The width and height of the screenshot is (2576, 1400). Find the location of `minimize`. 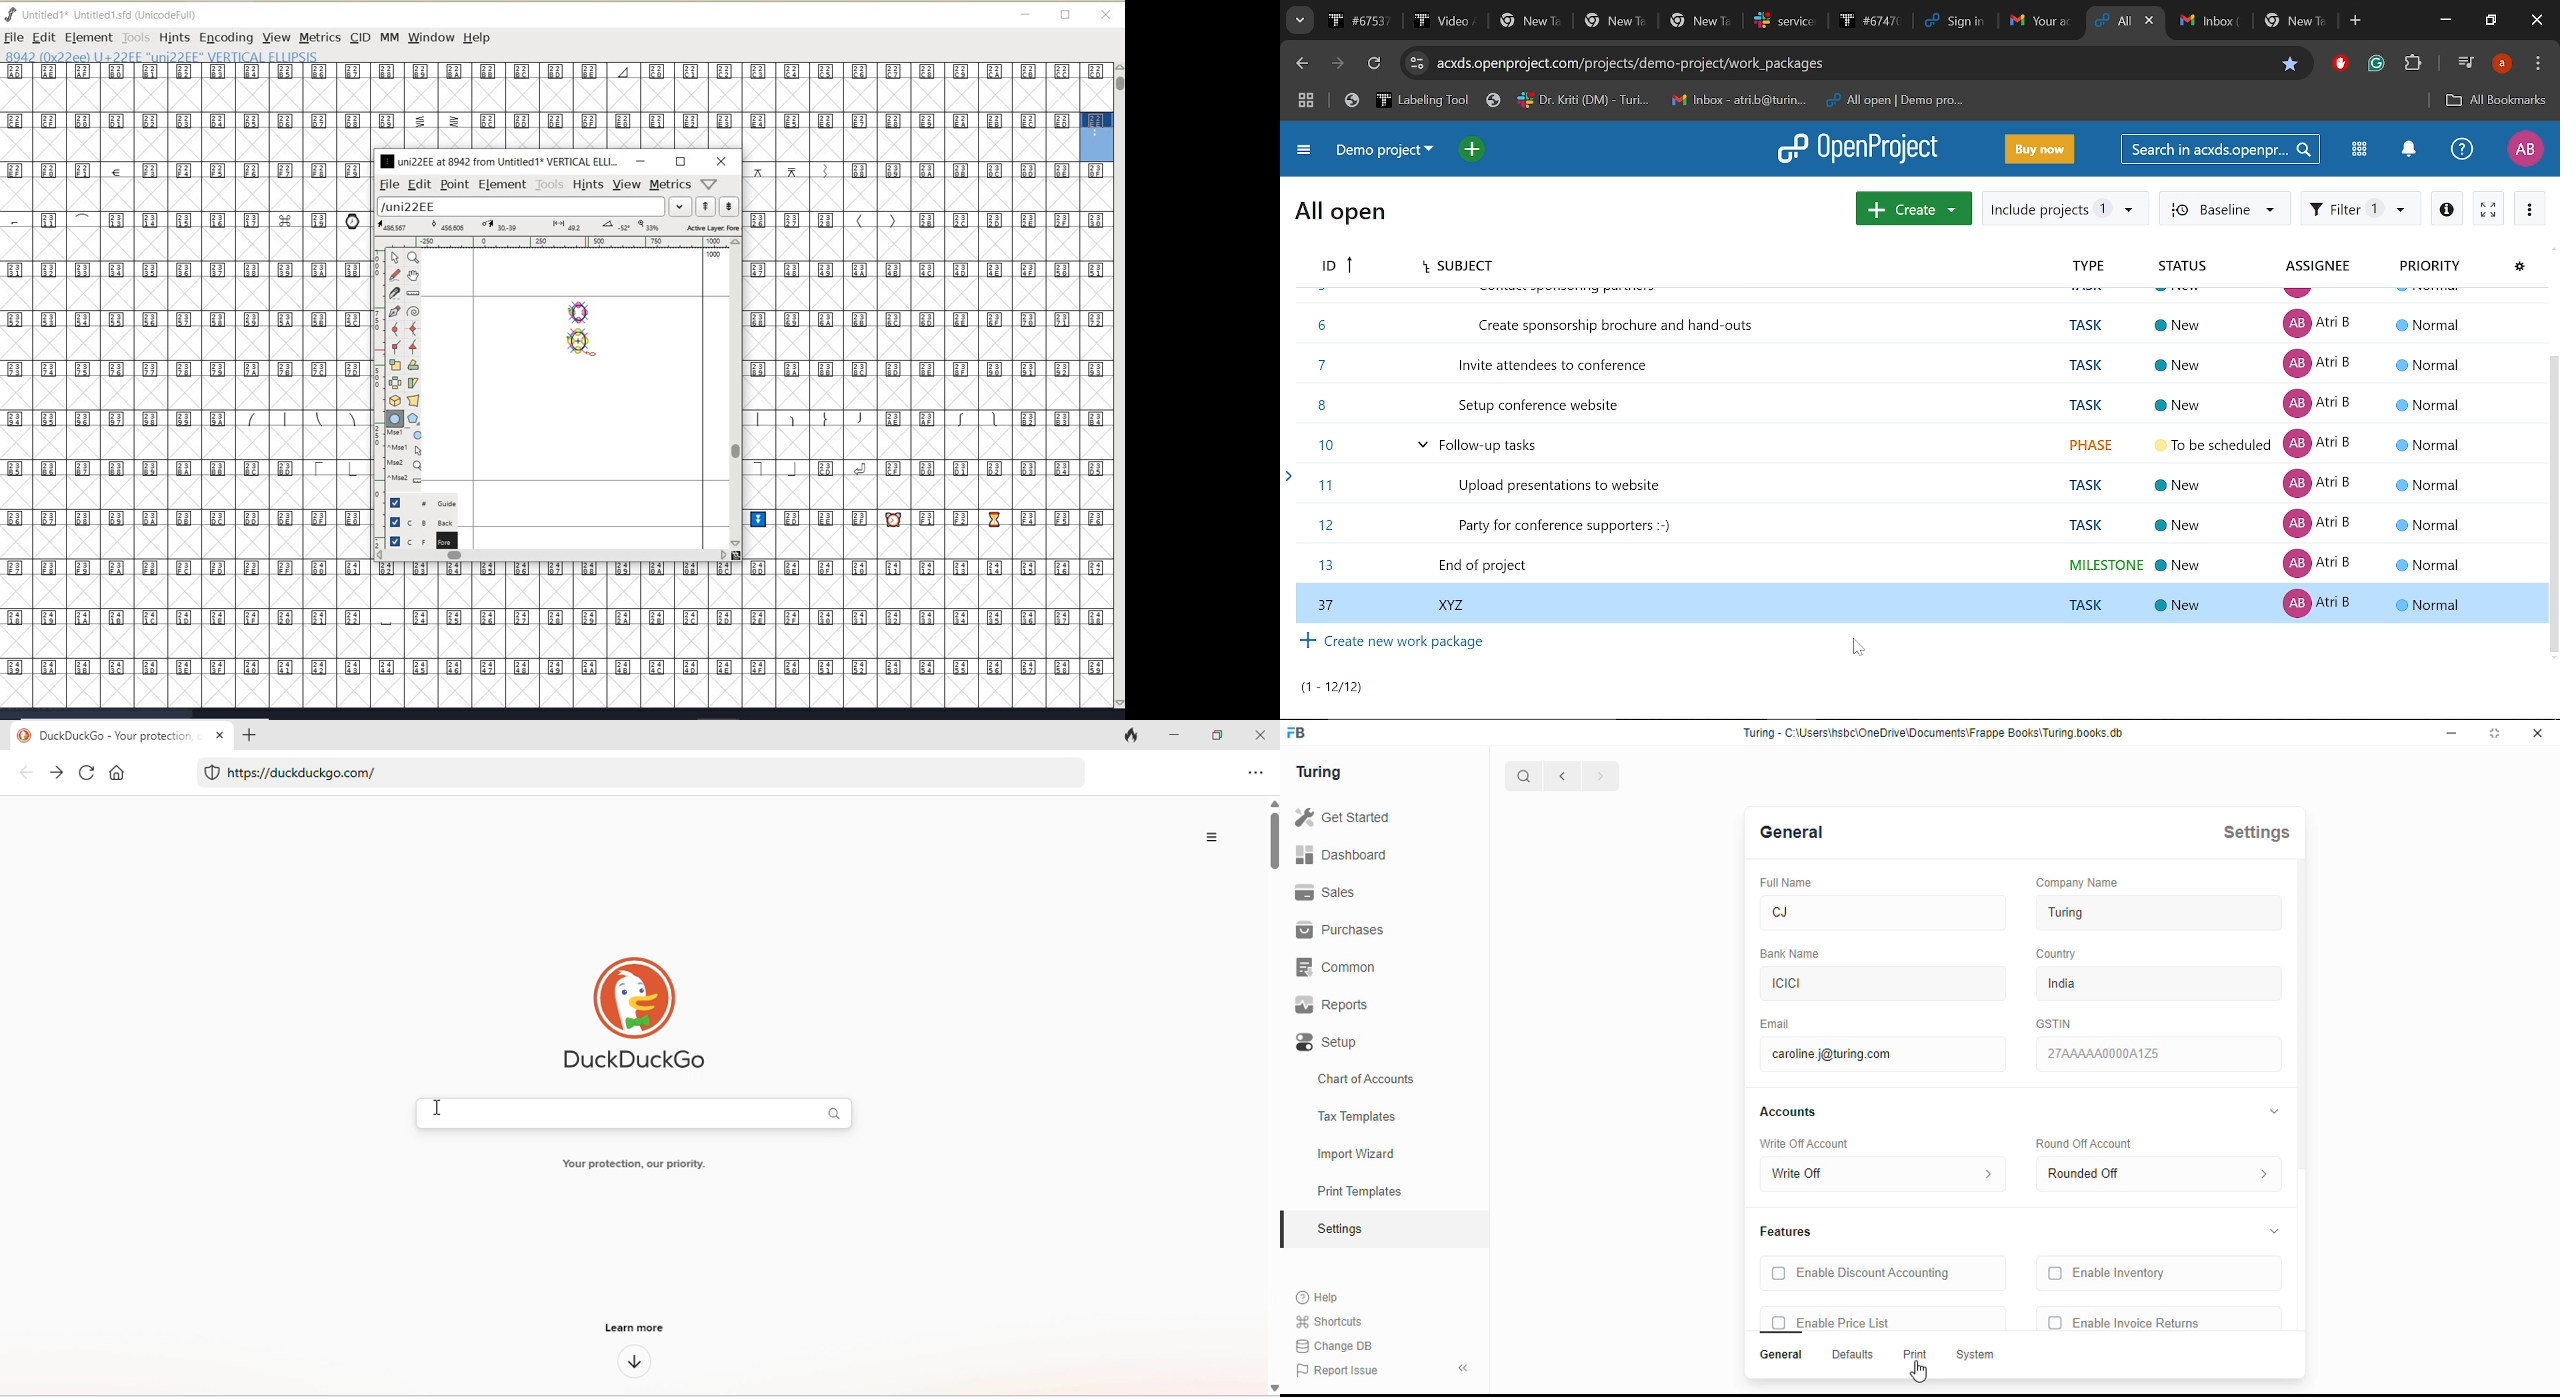

minimize is located at coordinates (2452, 733).